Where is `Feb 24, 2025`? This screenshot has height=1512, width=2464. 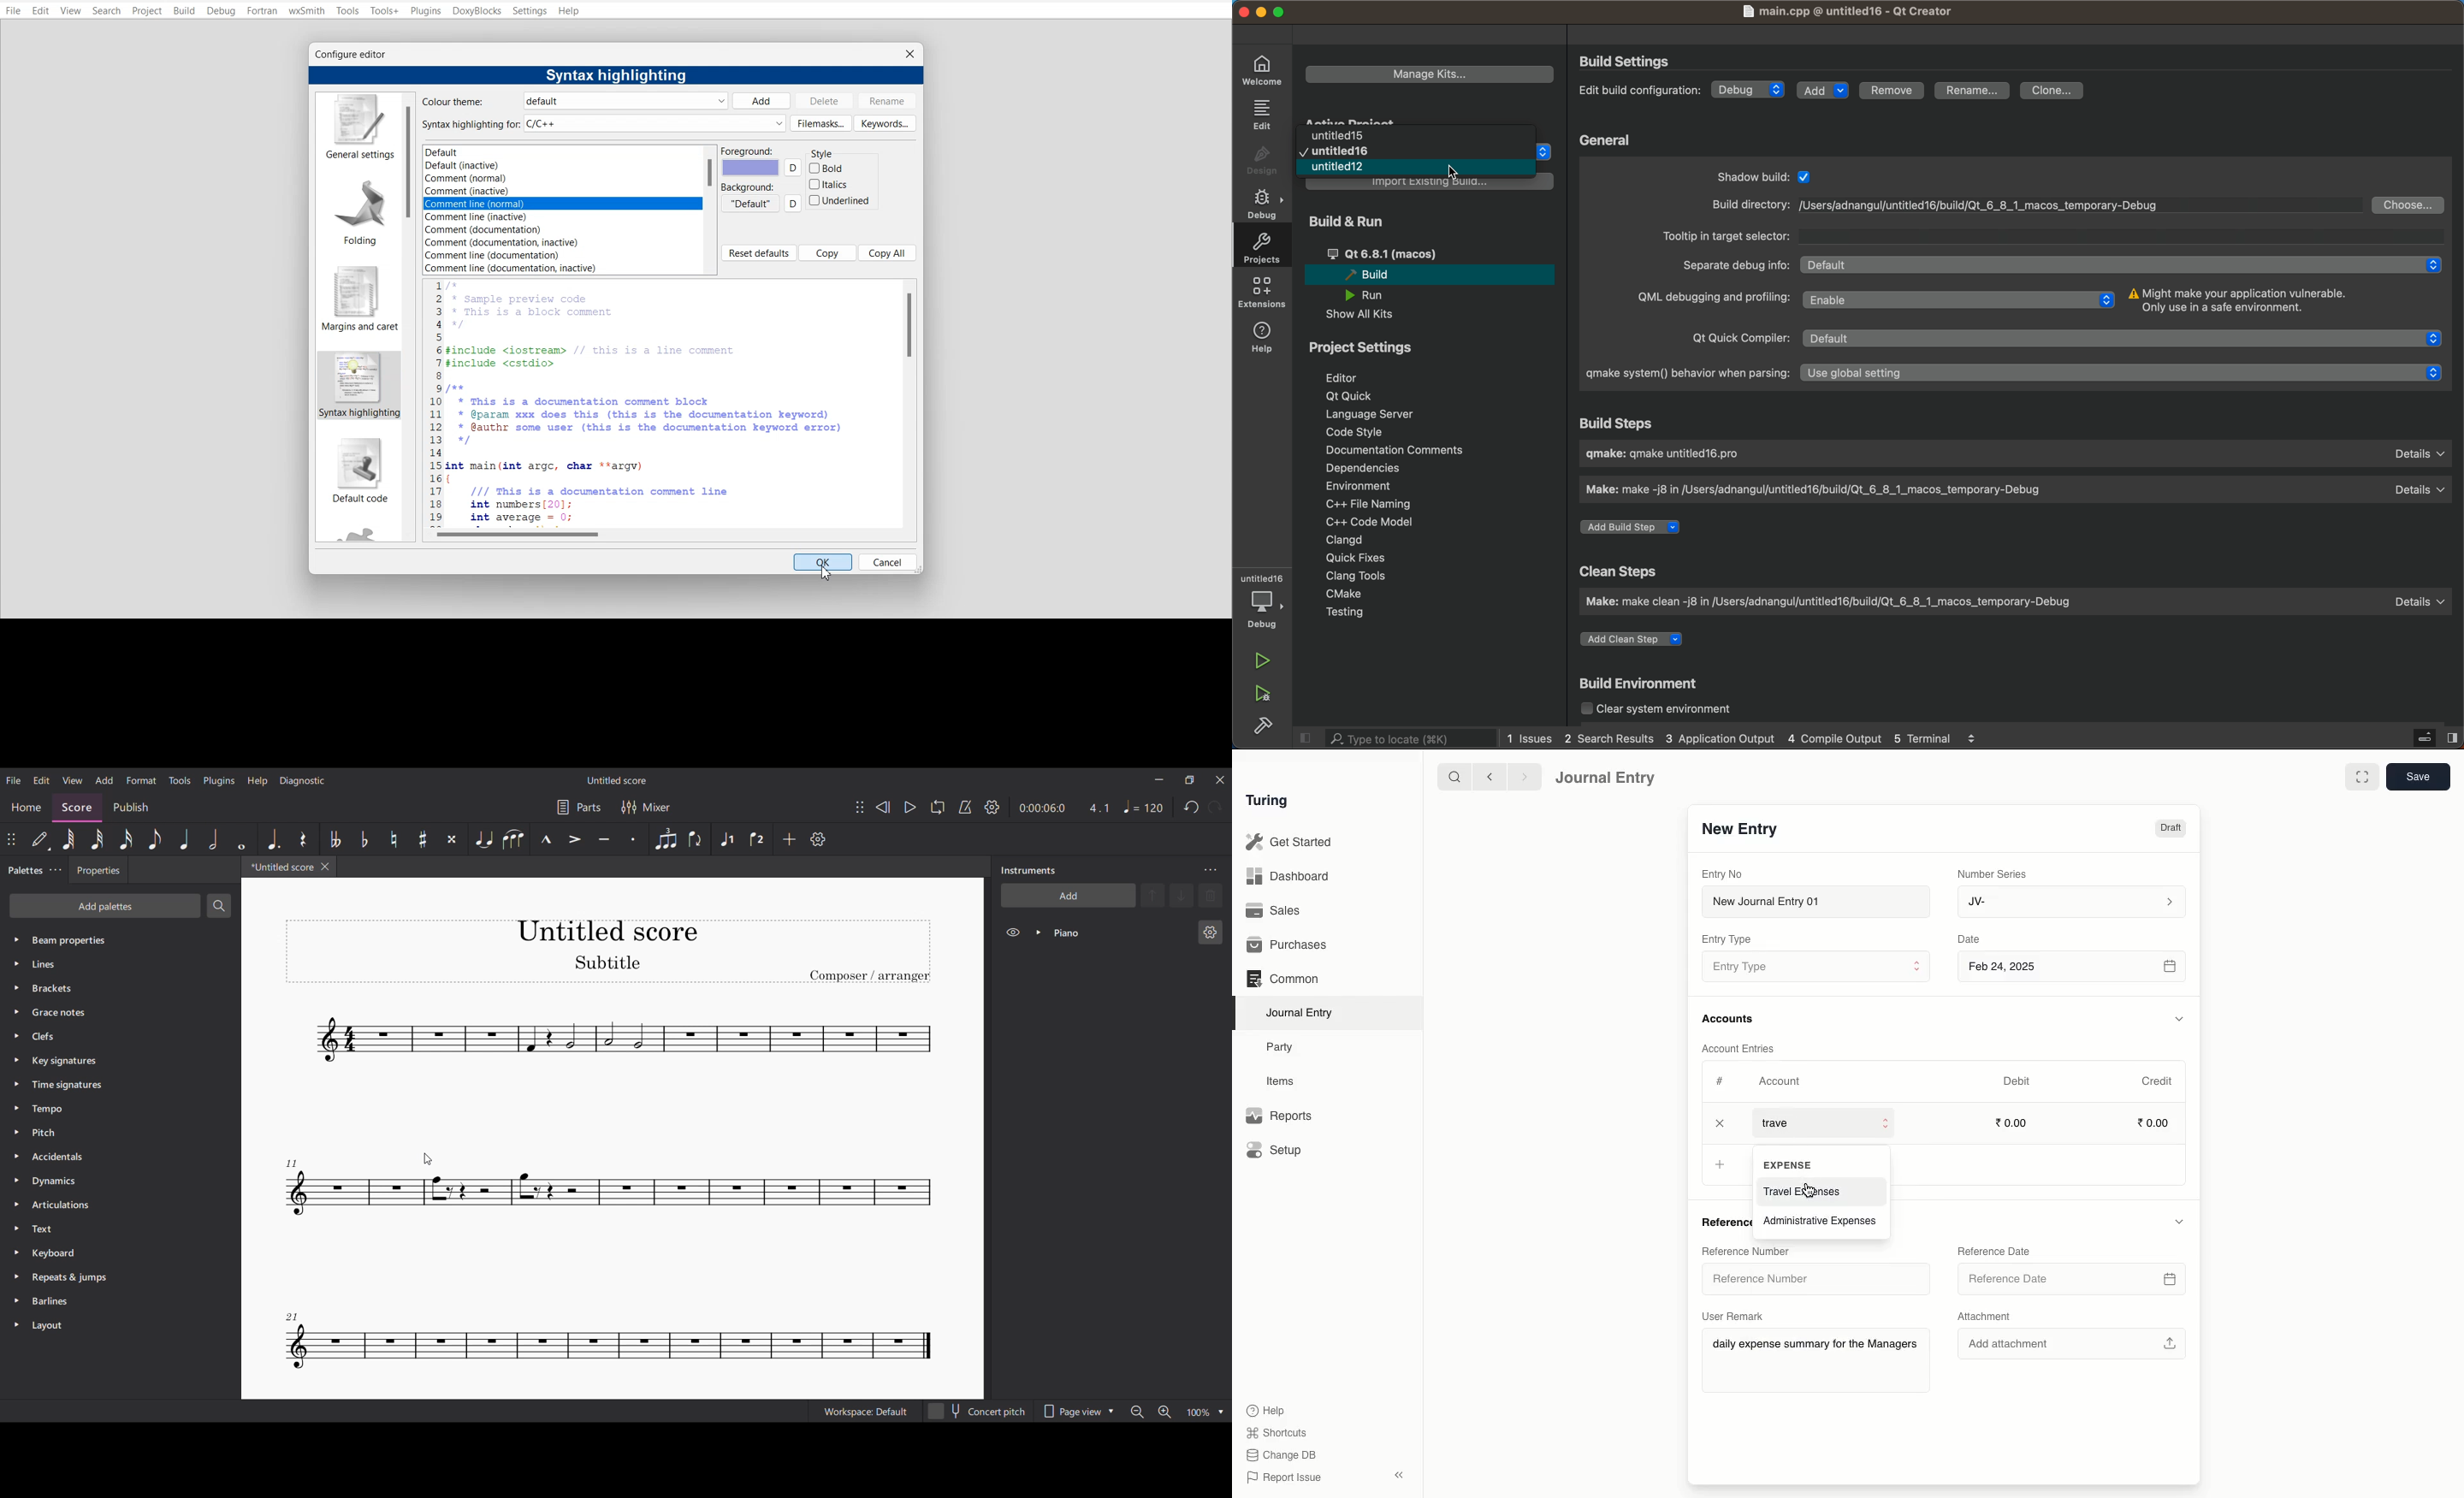
Feb 24, 2025 is located at coordinates (2074, 968).